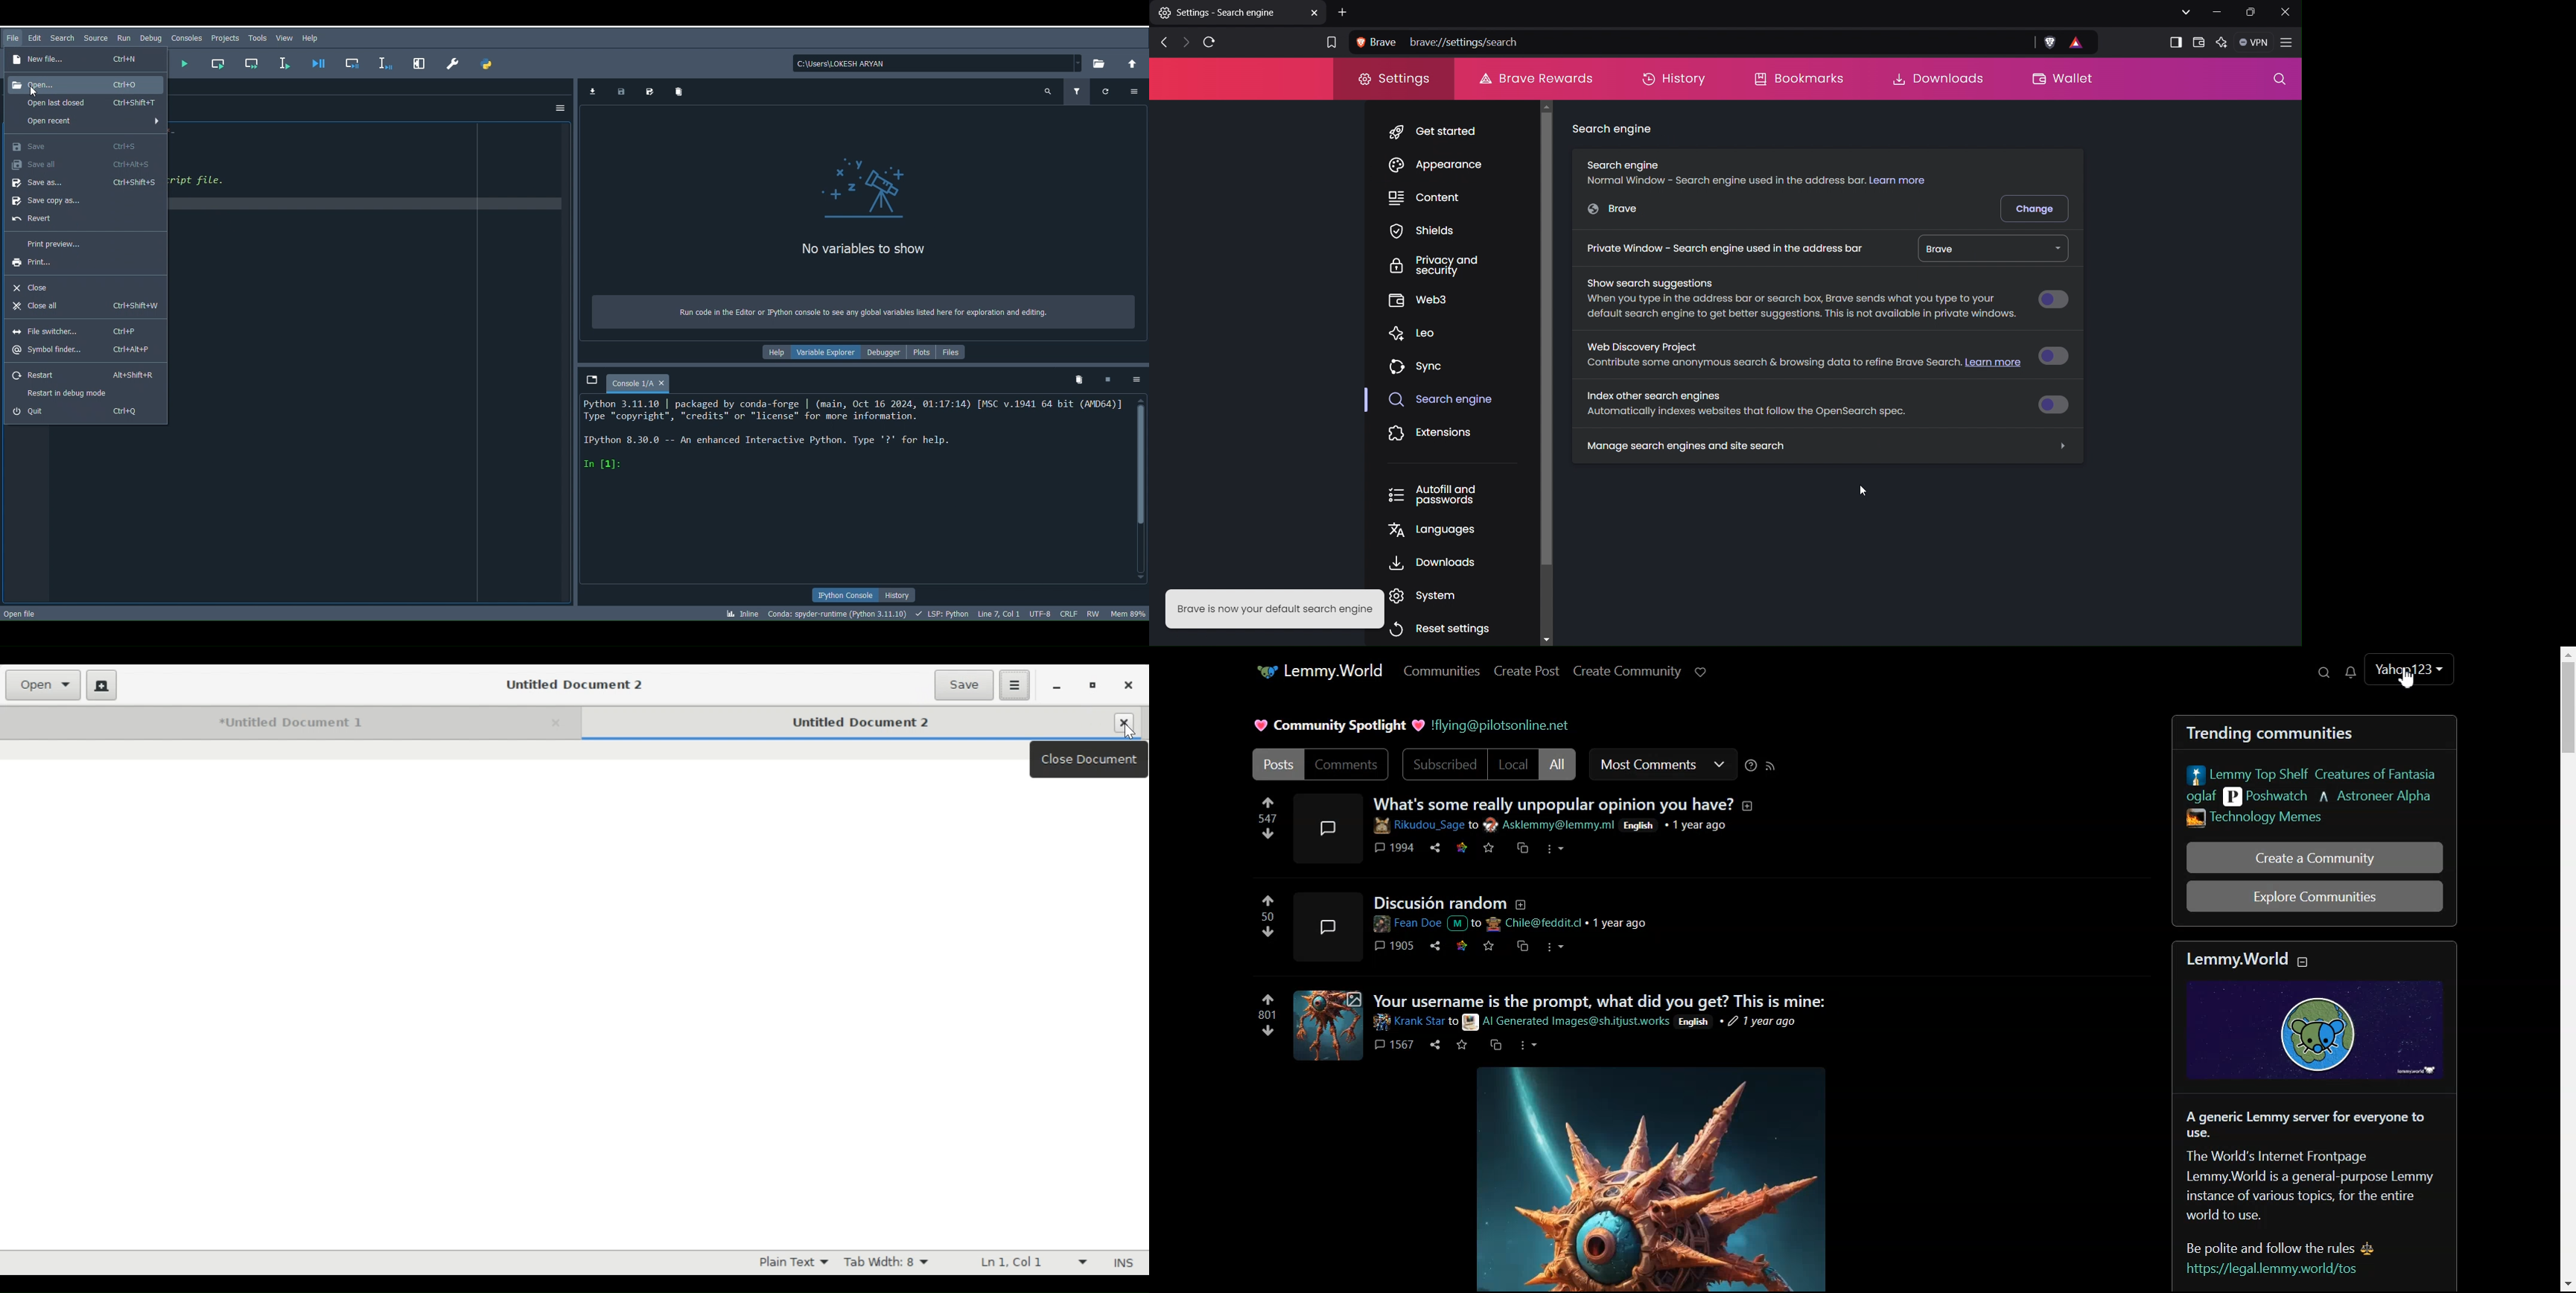 The height and width of the screenshot is (1316, 2576). What do you see at coordinates (1126, 683) in the screenshot?
I see `Close` at bounding box center [1126, 683].